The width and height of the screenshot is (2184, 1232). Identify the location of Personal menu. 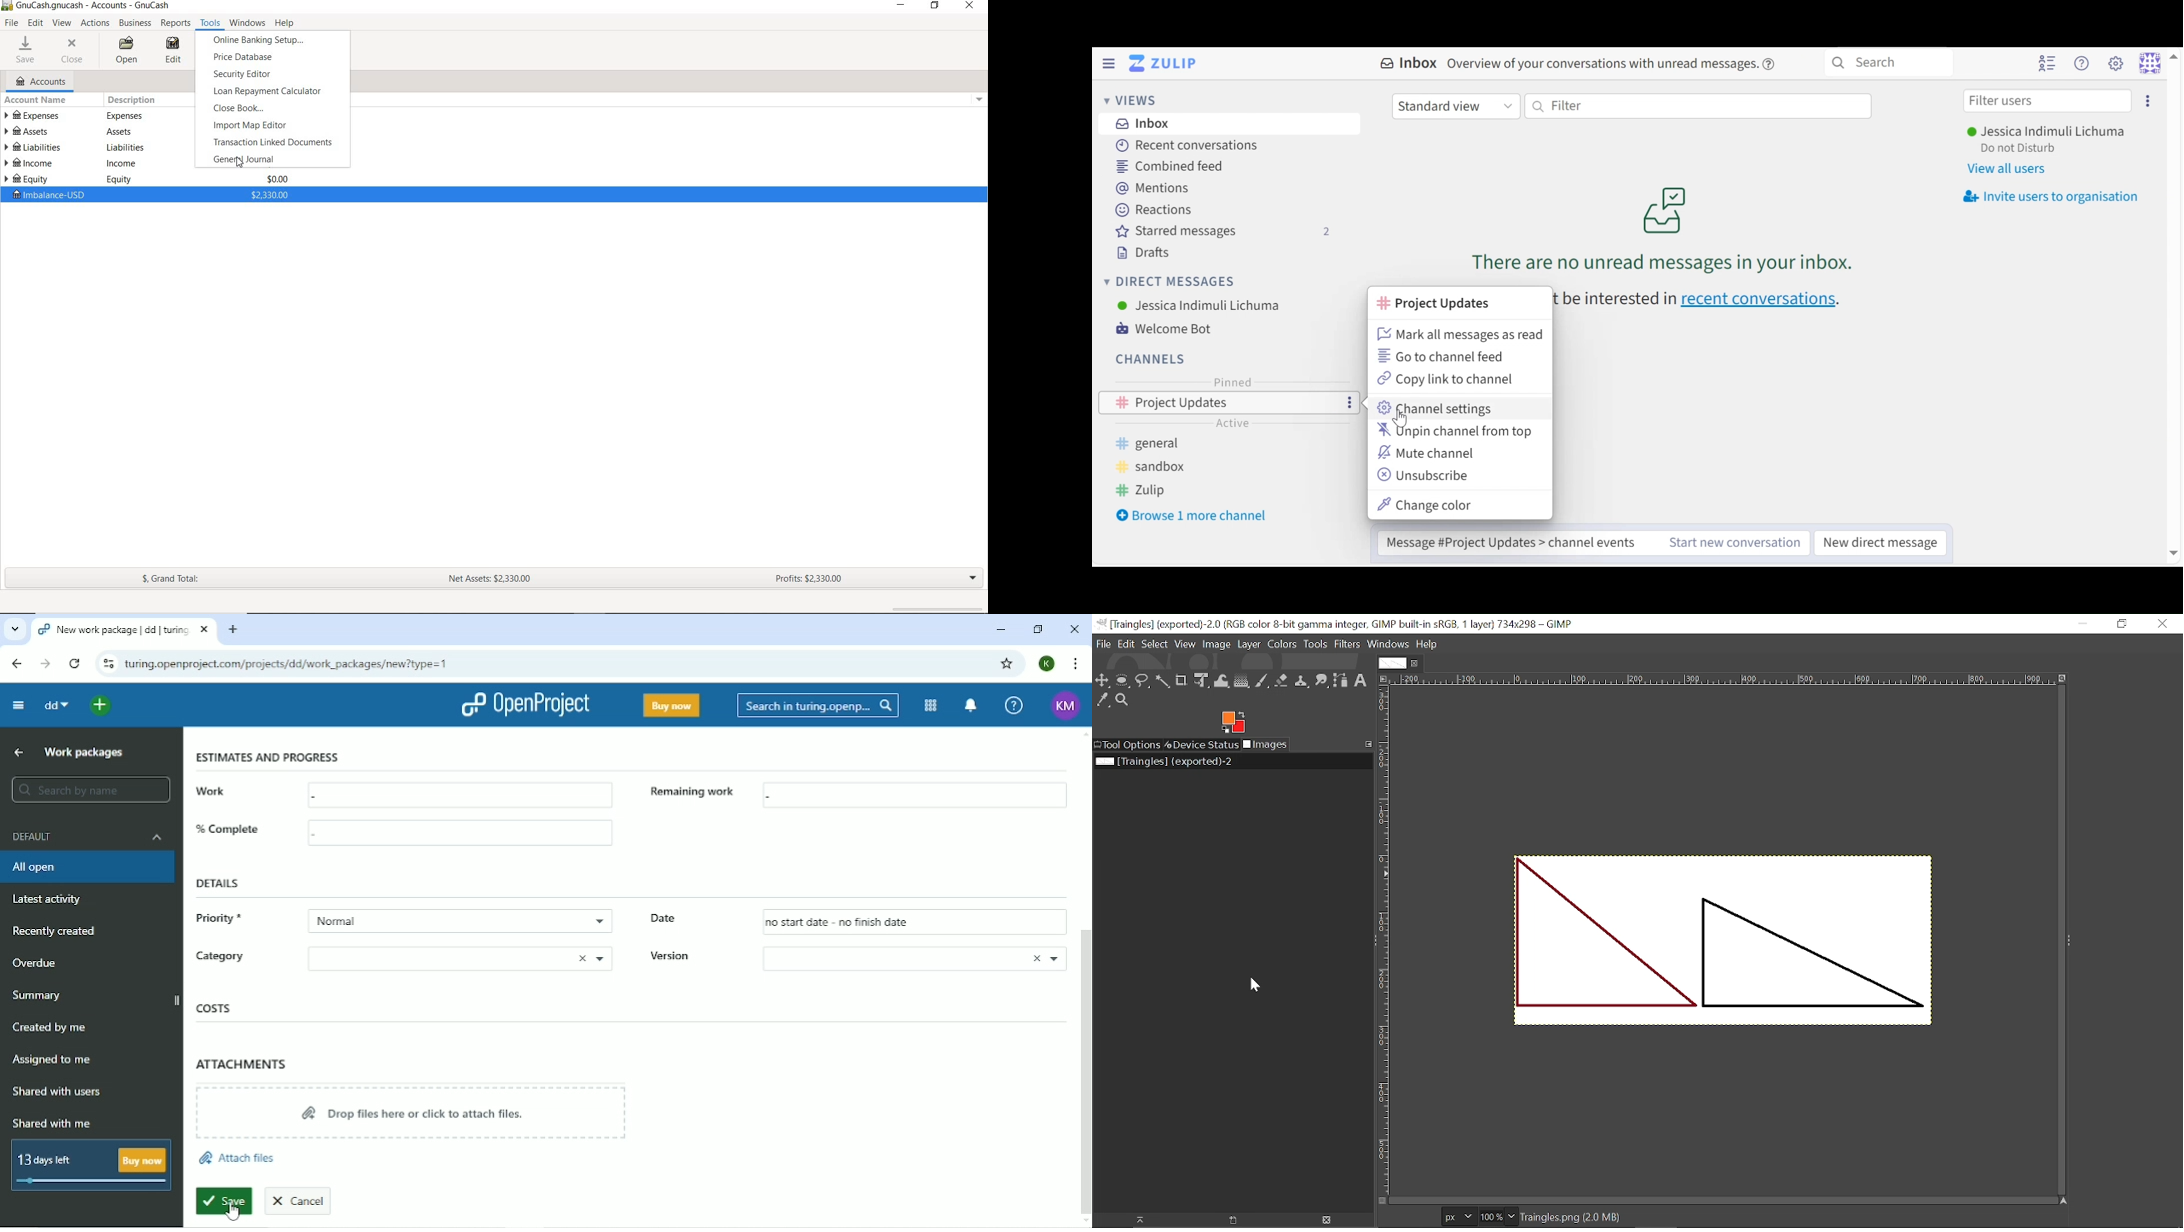
(2150, 63).